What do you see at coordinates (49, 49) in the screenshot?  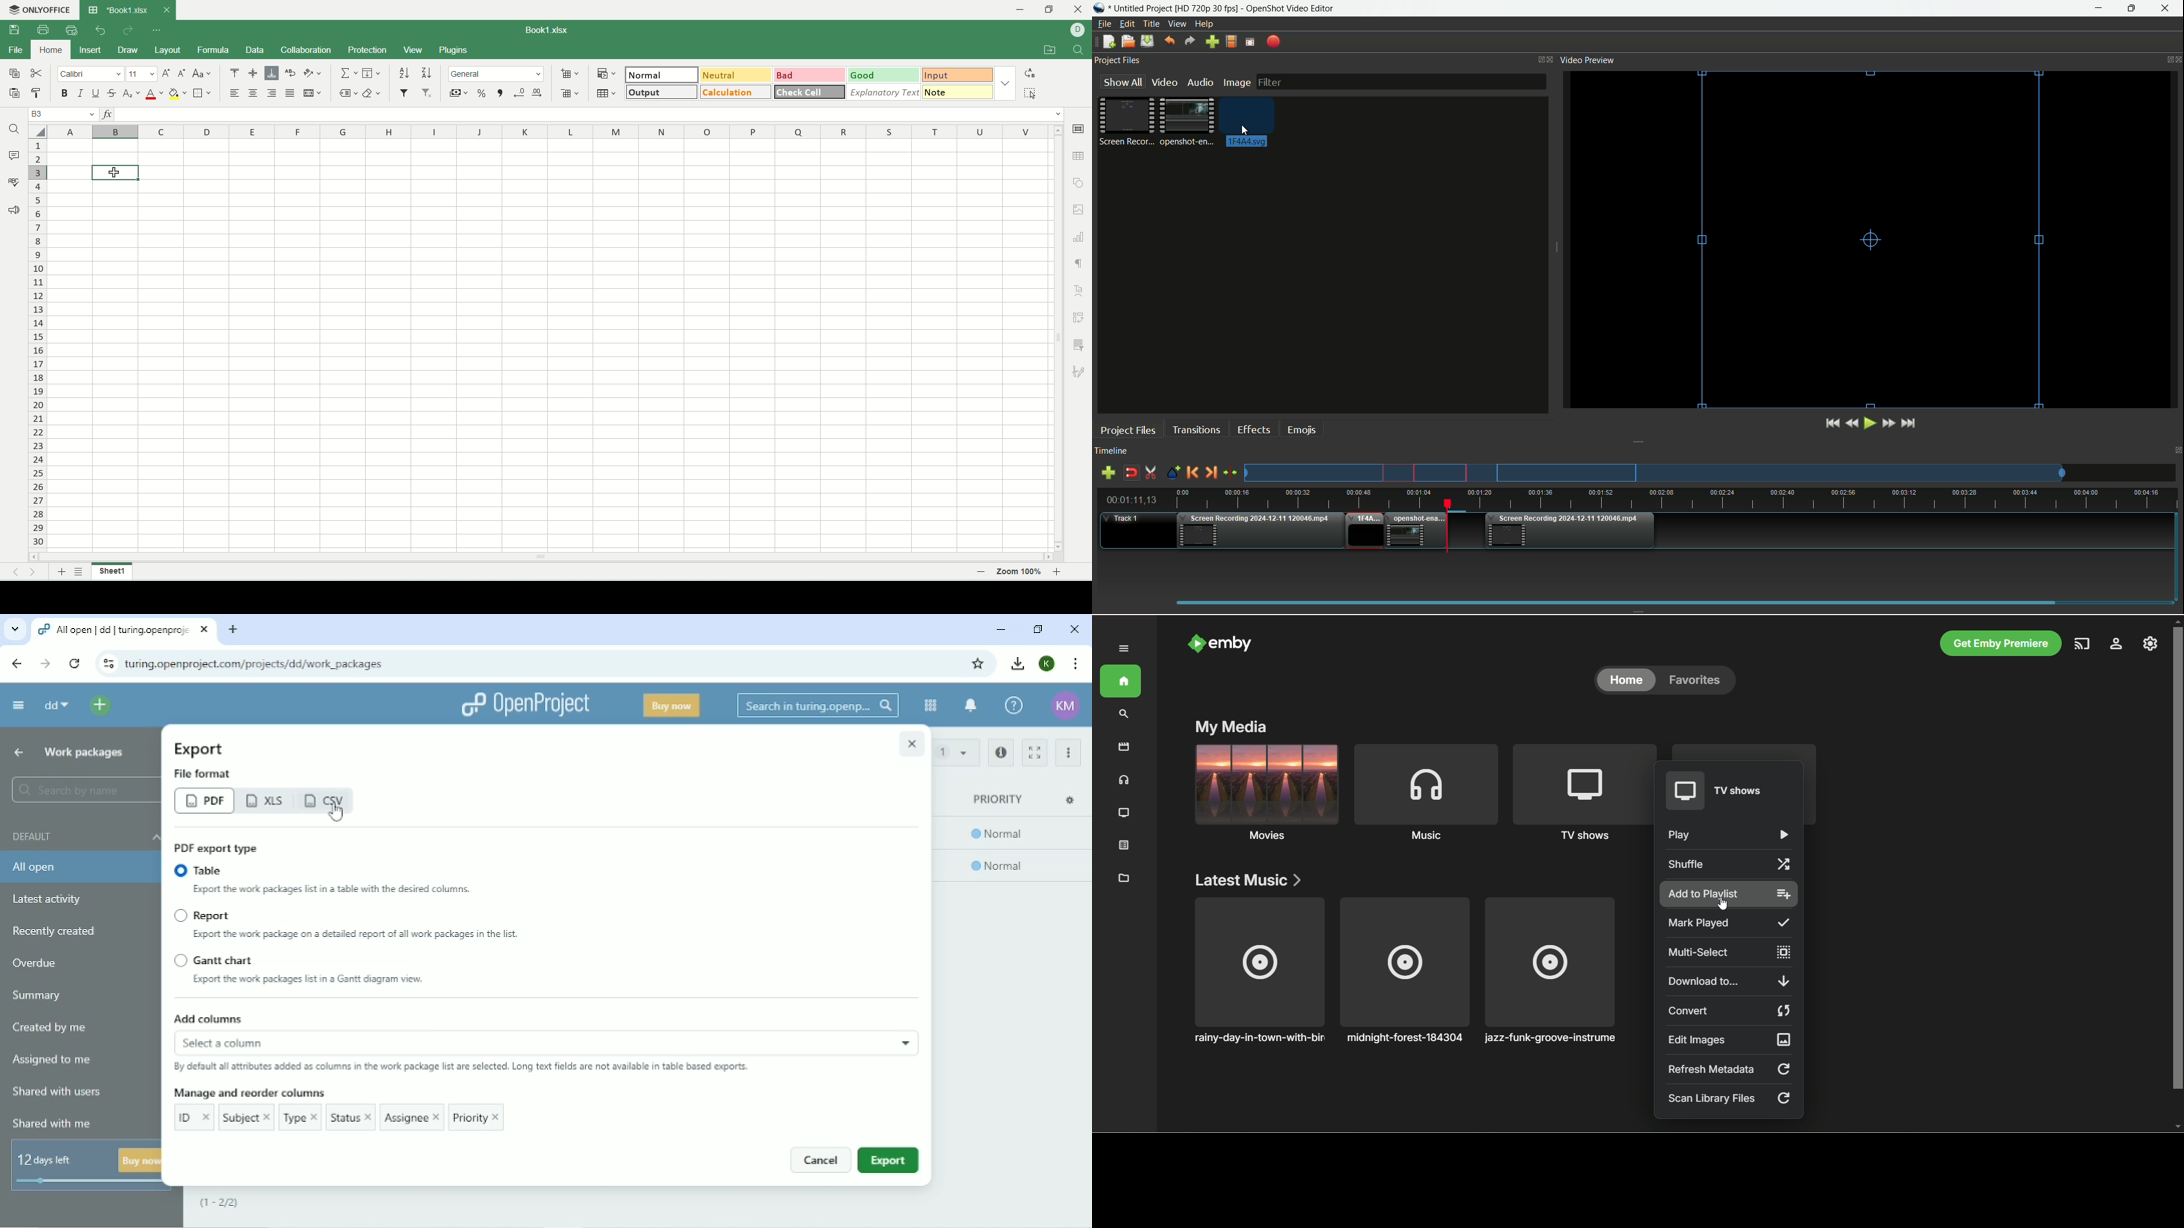 I see `home` at bounding box center [49, 49].